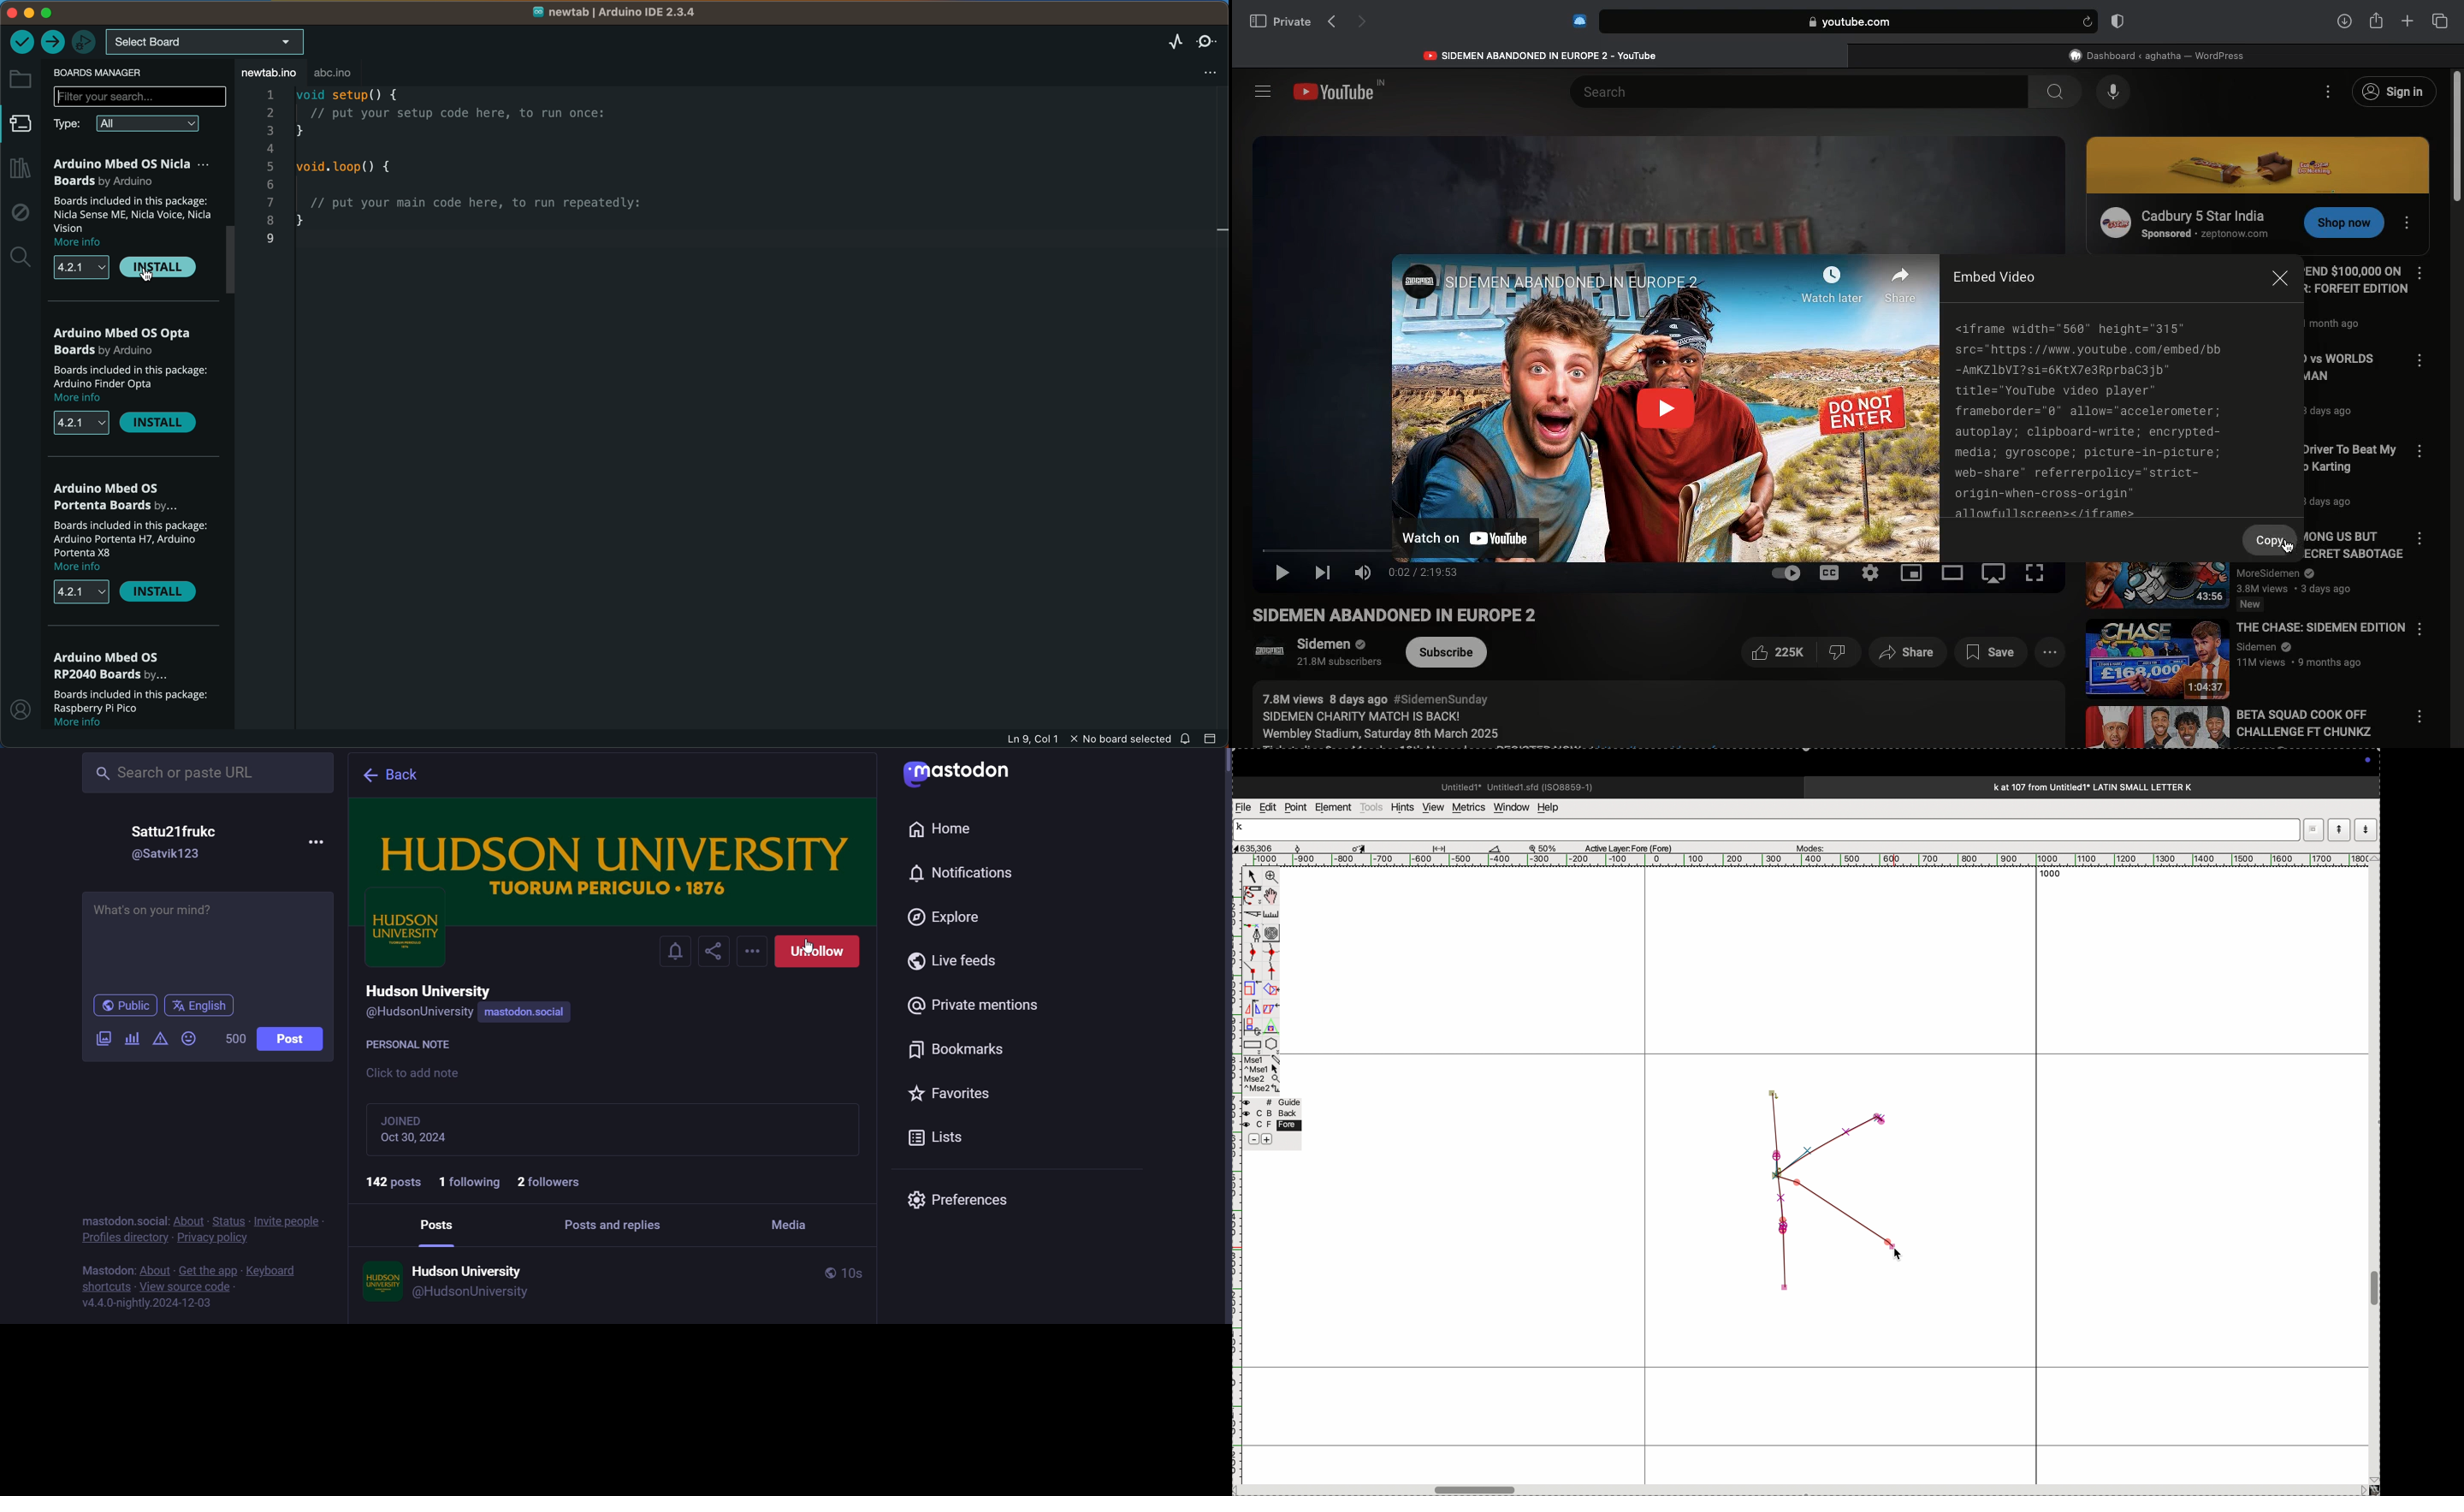 This screenshot has height=1512, width=2464. Describe the element at coordinates (412, 1043) in the screenshot. I see `personal note` at that location.